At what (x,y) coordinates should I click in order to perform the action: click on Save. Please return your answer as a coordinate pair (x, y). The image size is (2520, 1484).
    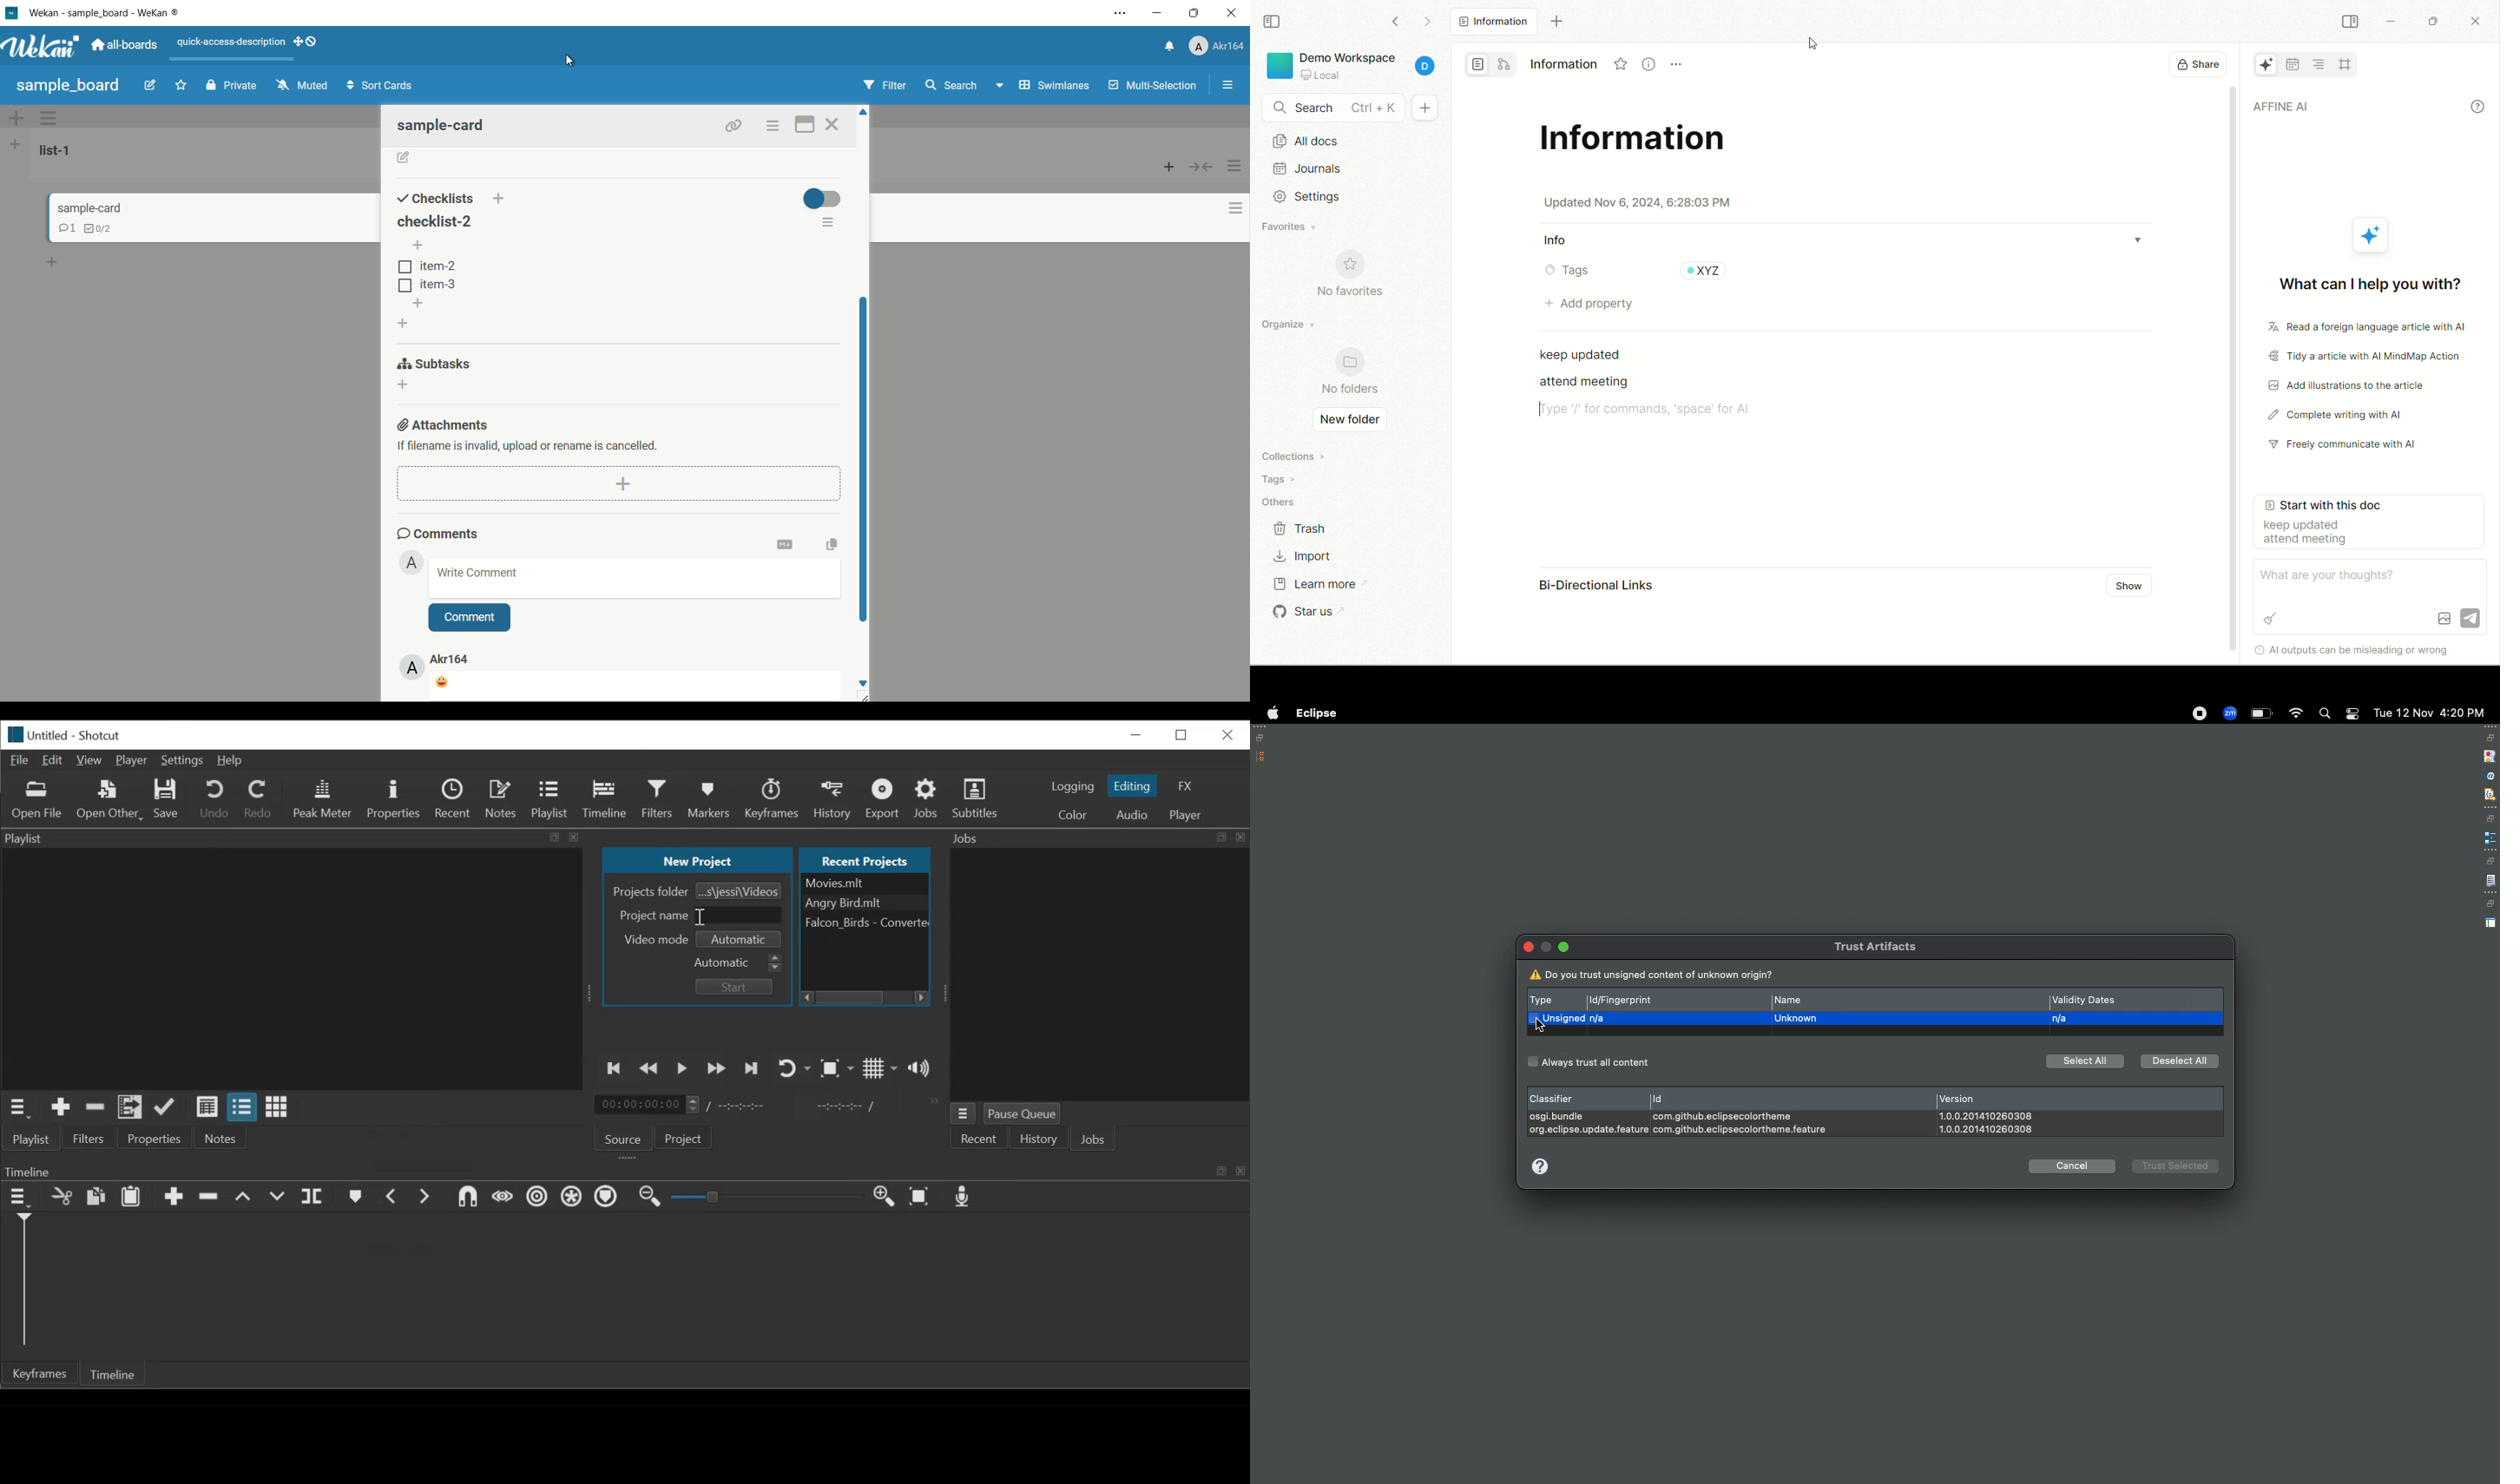
    Looking at the image, I should click on (167, 800).